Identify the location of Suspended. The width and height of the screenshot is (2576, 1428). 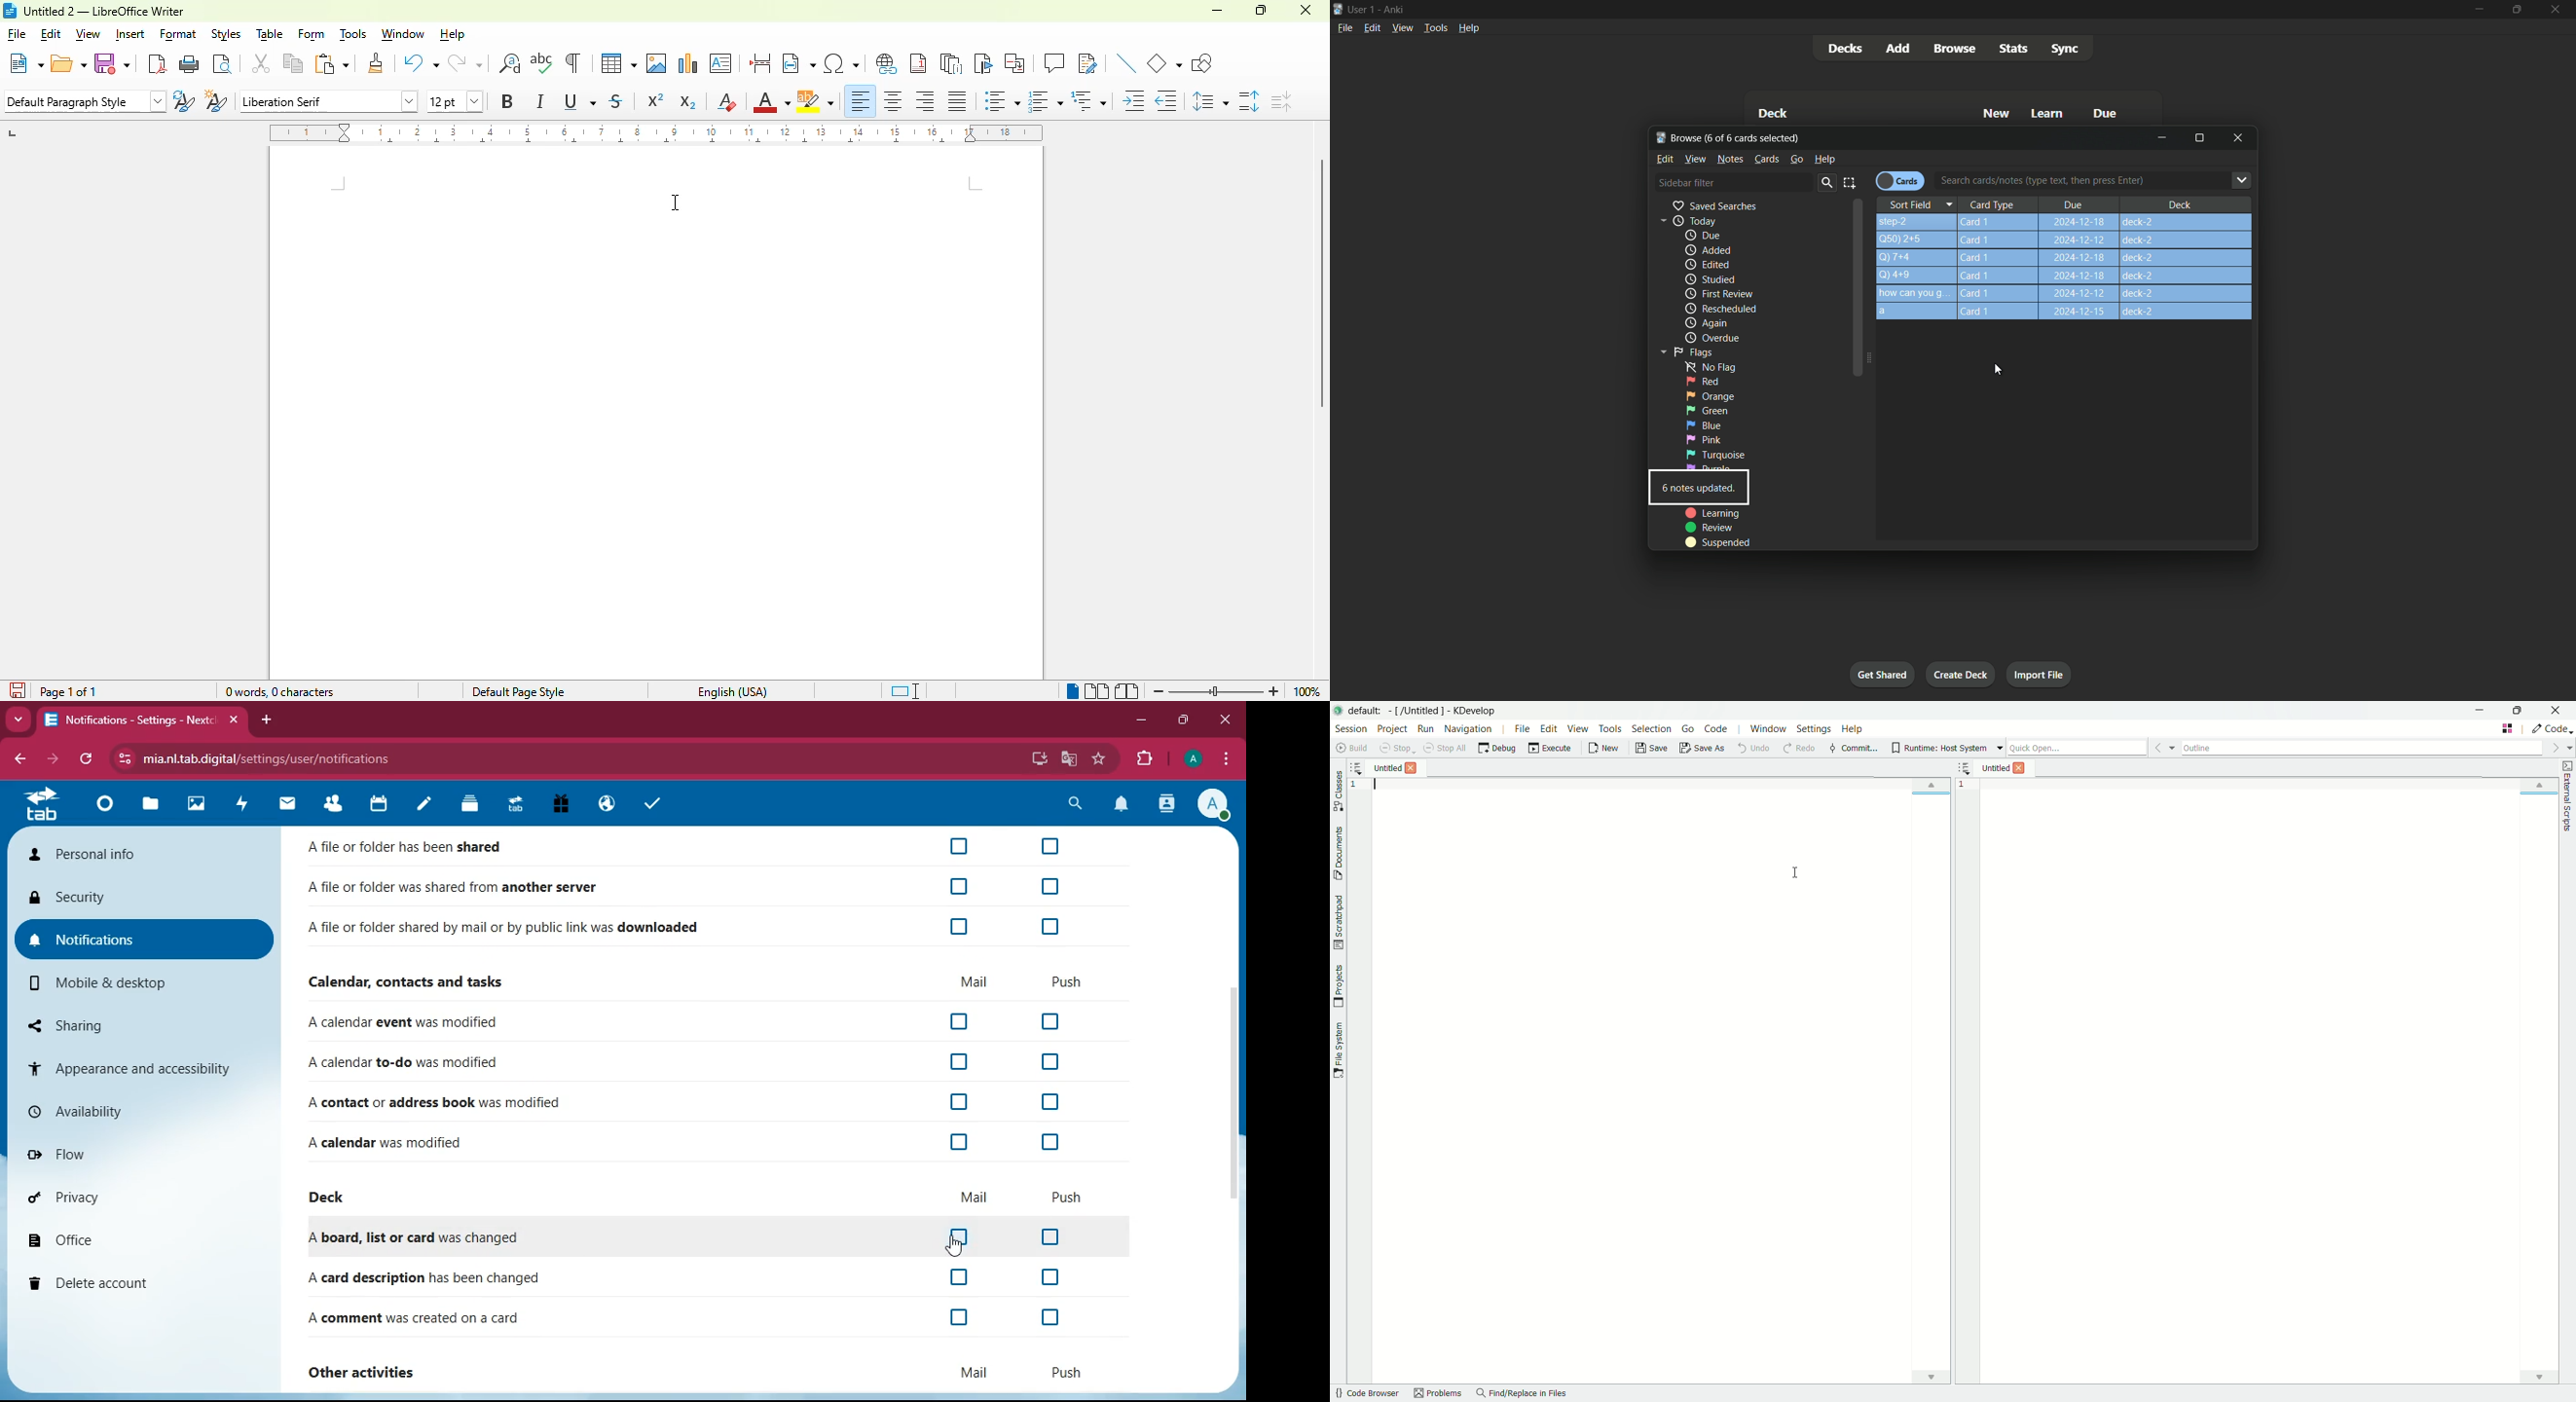
(1724, 541).